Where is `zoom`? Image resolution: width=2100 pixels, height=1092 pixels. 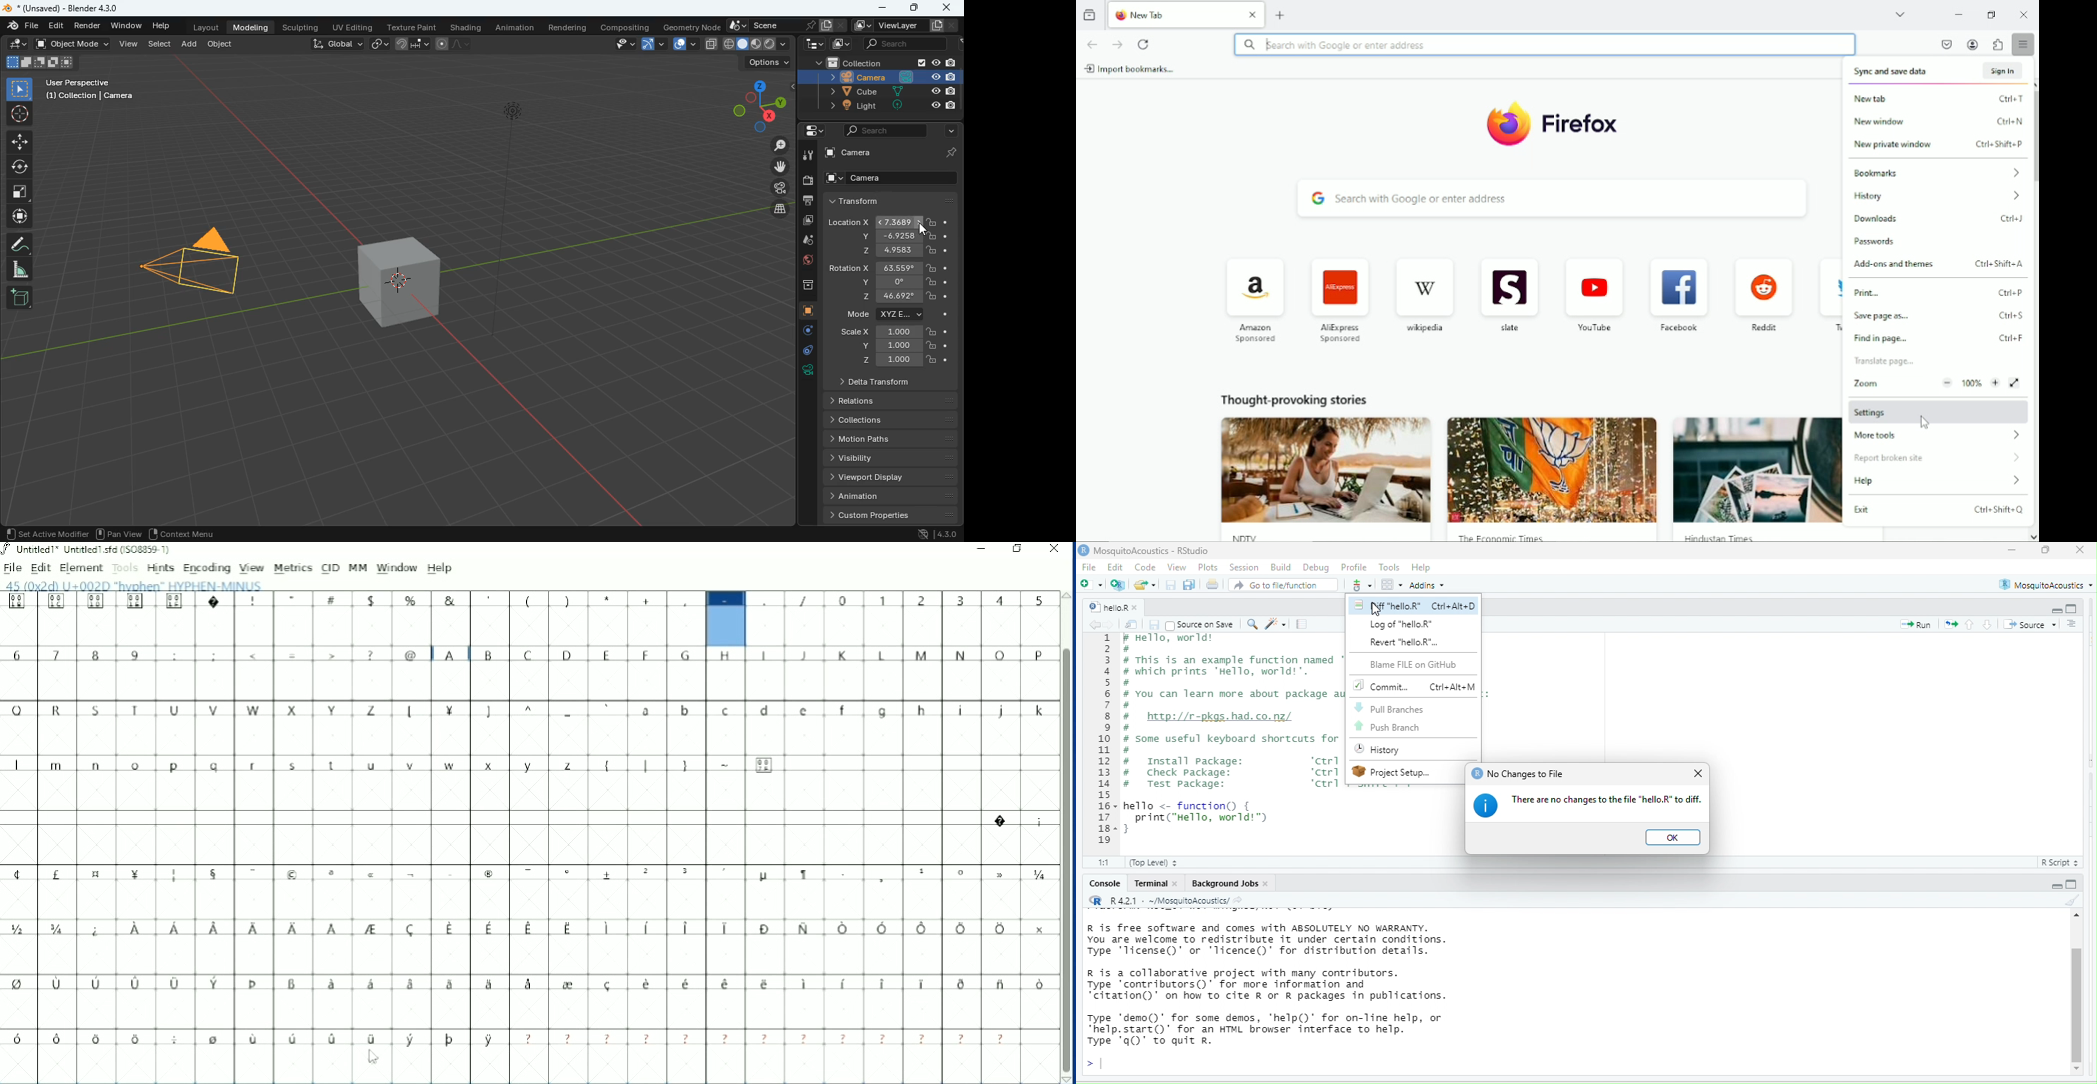 zoom is located at coordinates (1926, 383).